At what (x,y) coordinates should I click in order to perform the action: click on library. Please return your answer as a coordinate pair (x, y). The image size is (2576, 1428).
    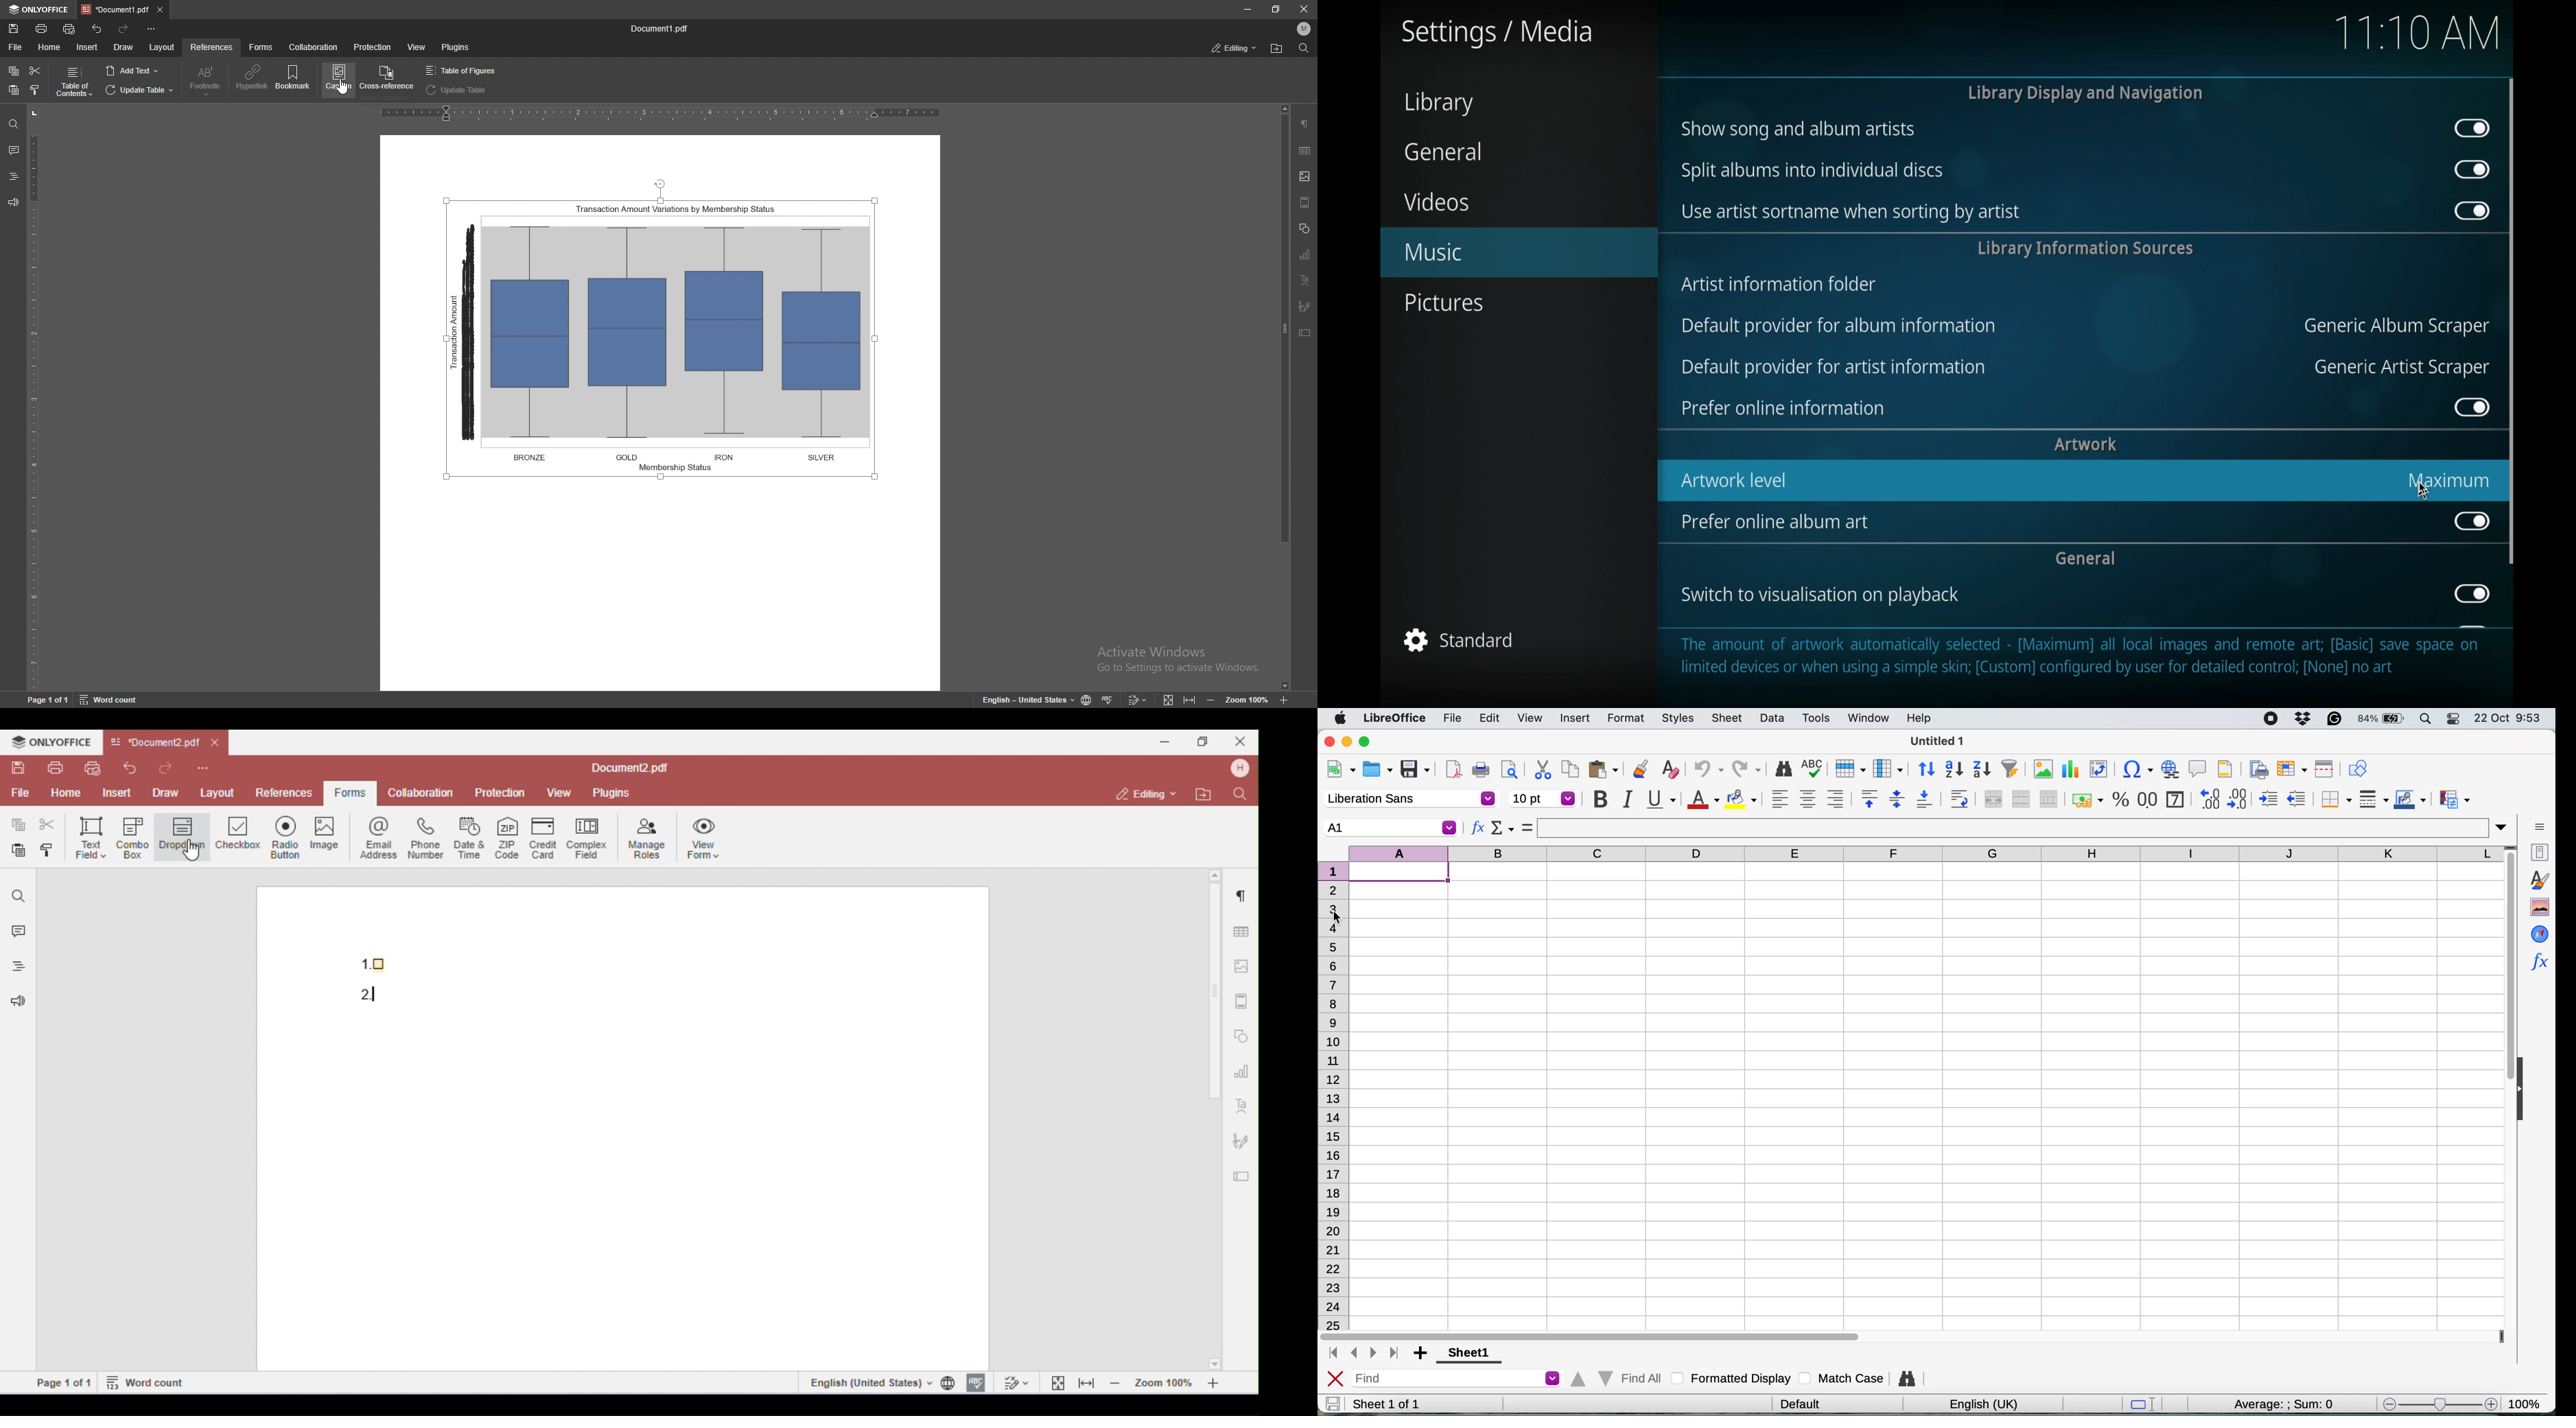
    Looking at the image, I should click on (1441, 104).